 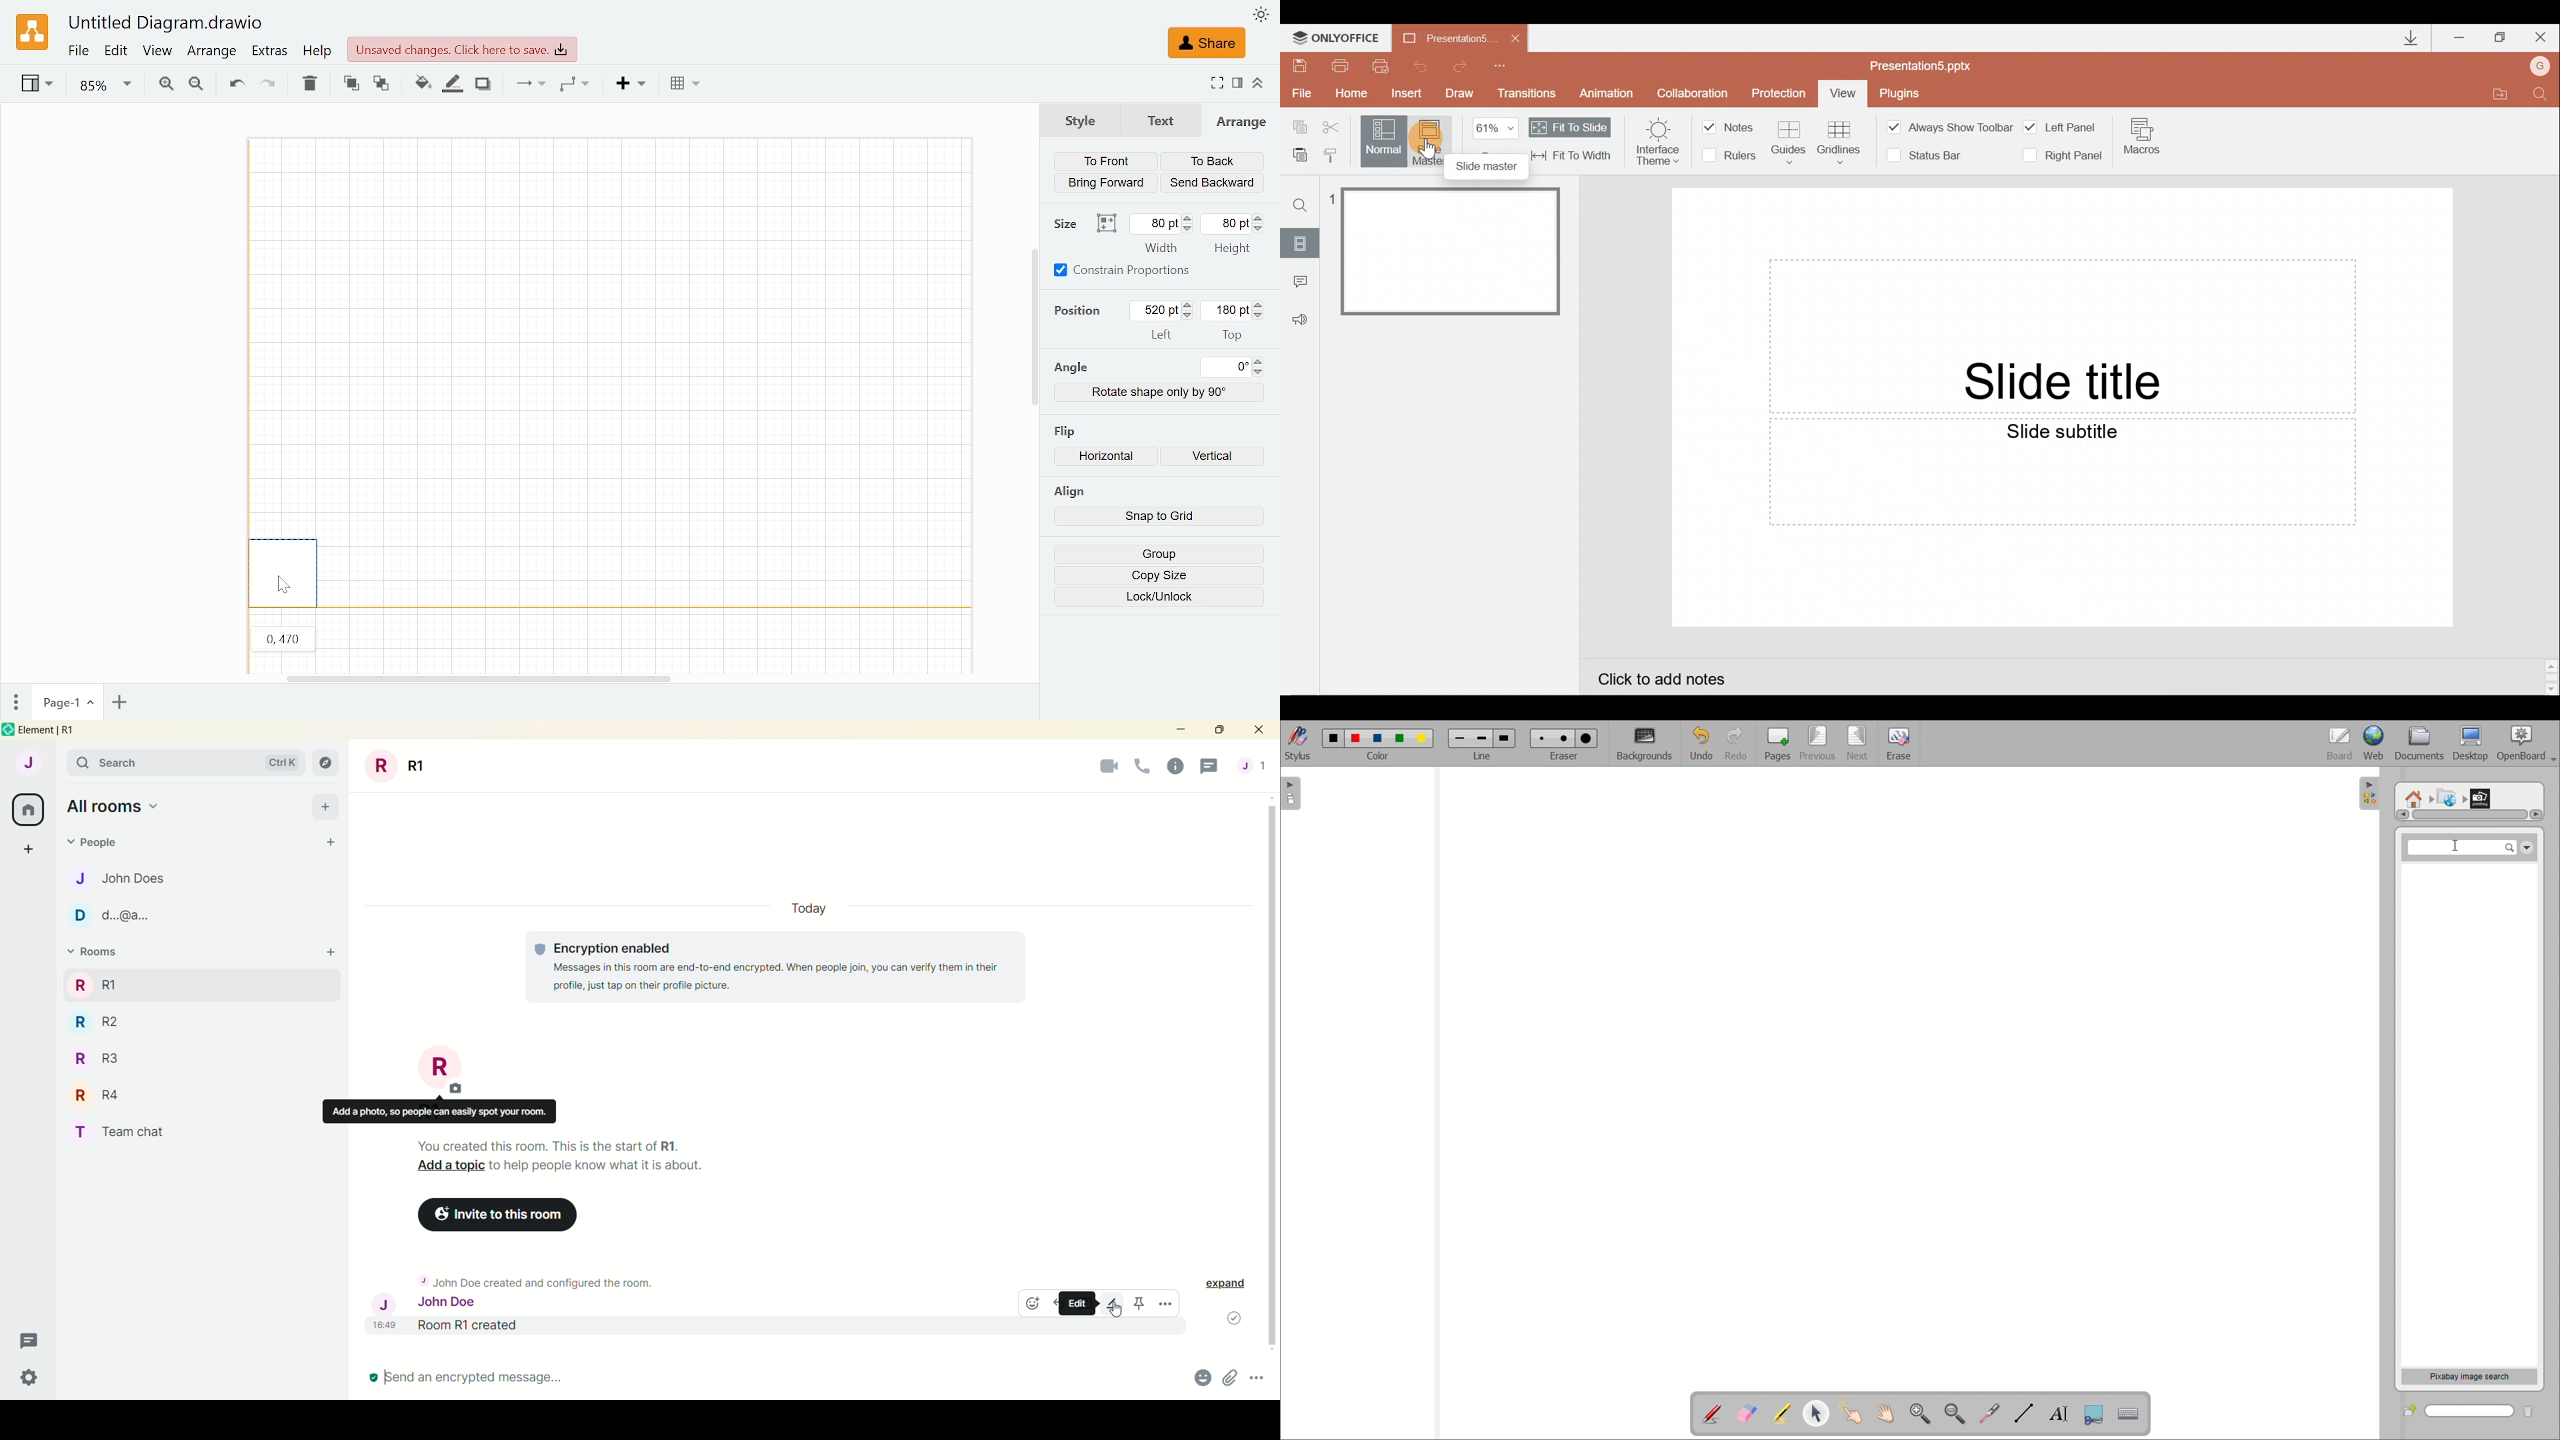 I want to click on Downloads, so click(x=2405, y=37).